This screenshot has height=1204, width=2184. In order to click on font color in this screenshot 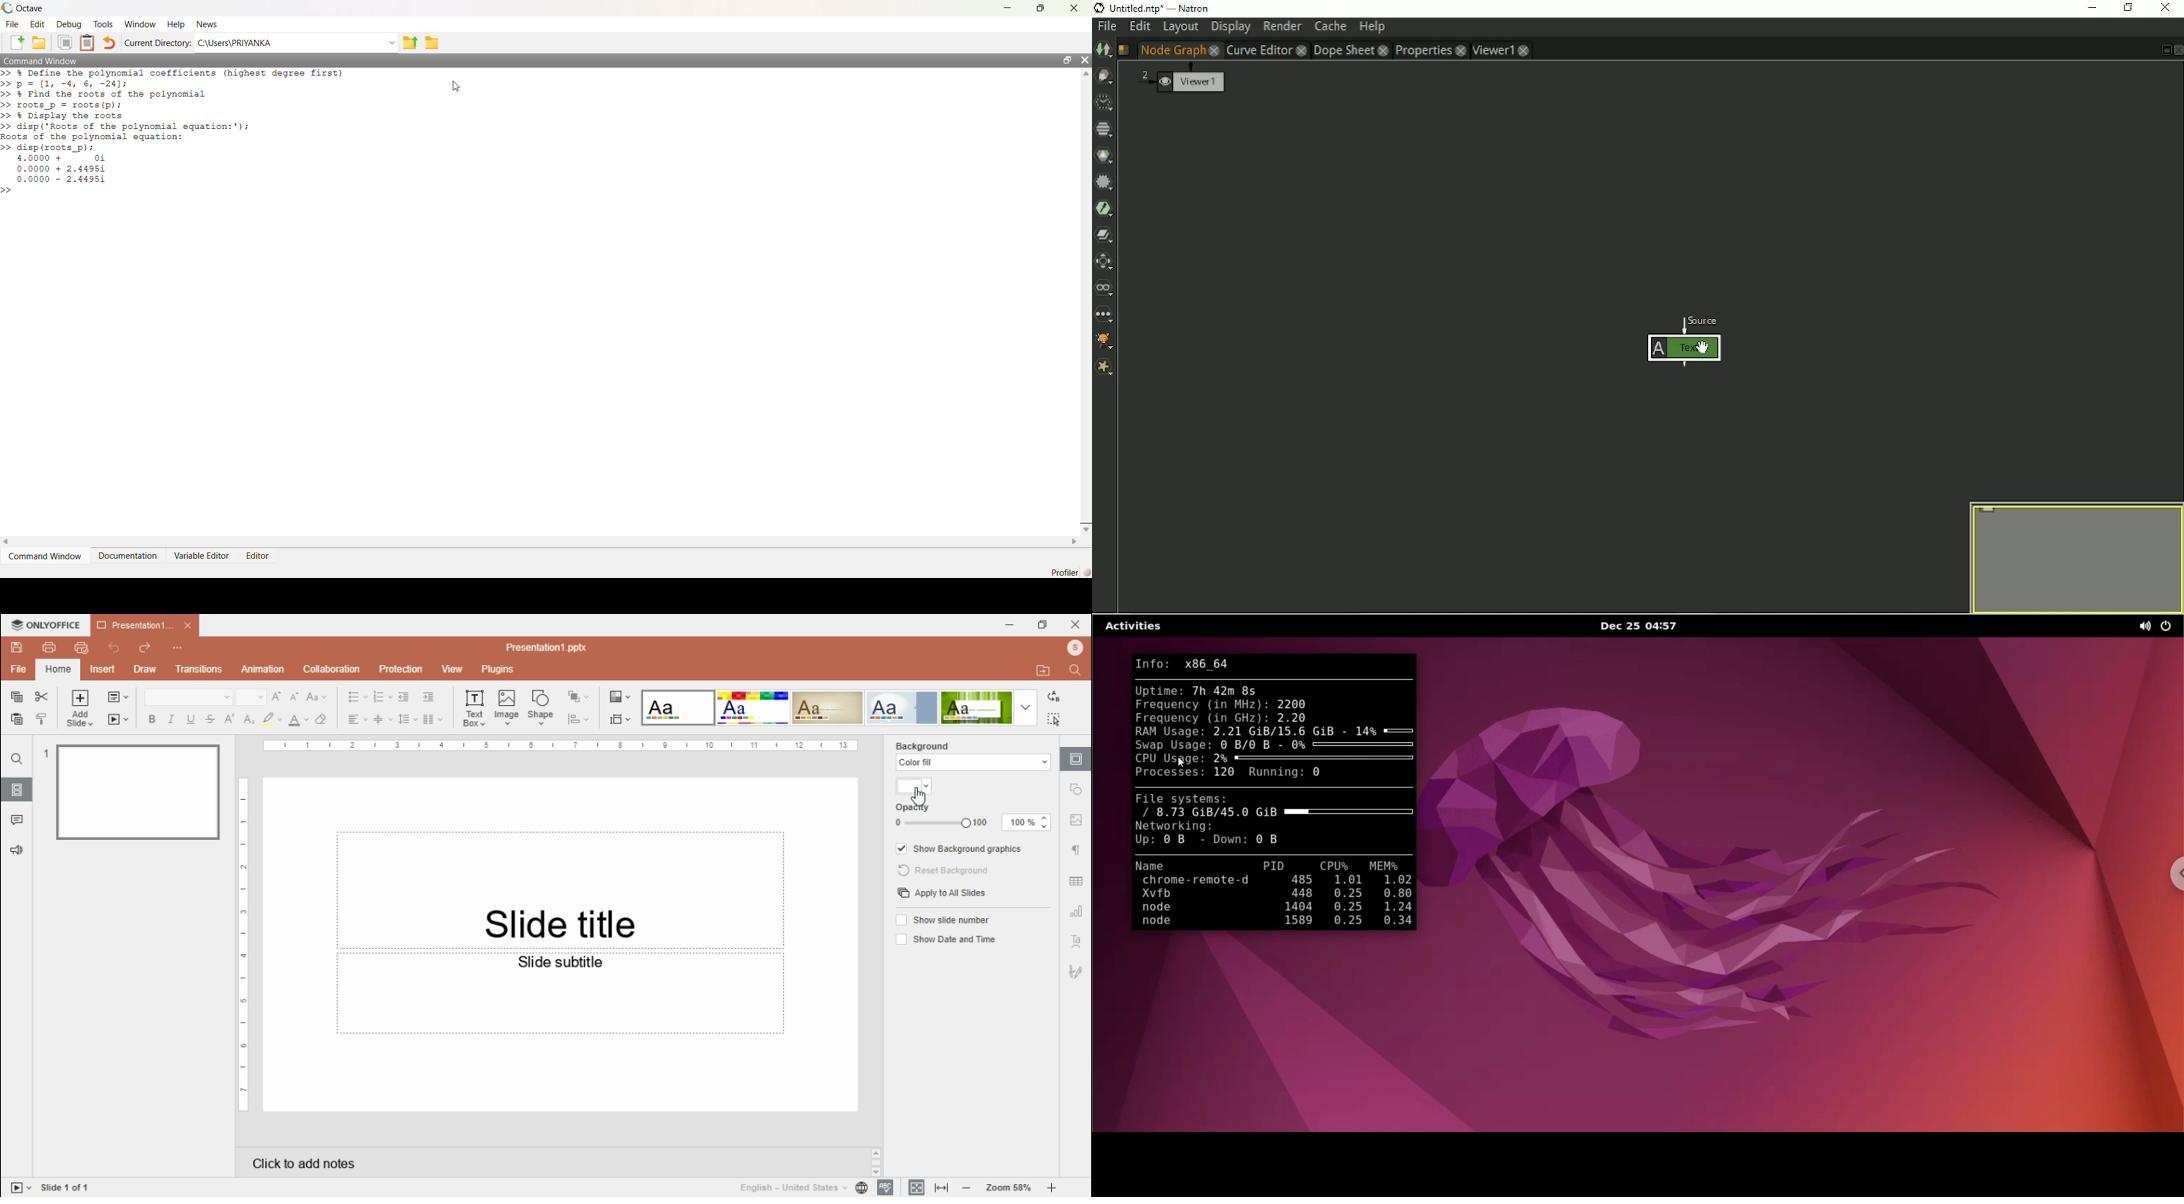, I will do `click(299, 720)`.